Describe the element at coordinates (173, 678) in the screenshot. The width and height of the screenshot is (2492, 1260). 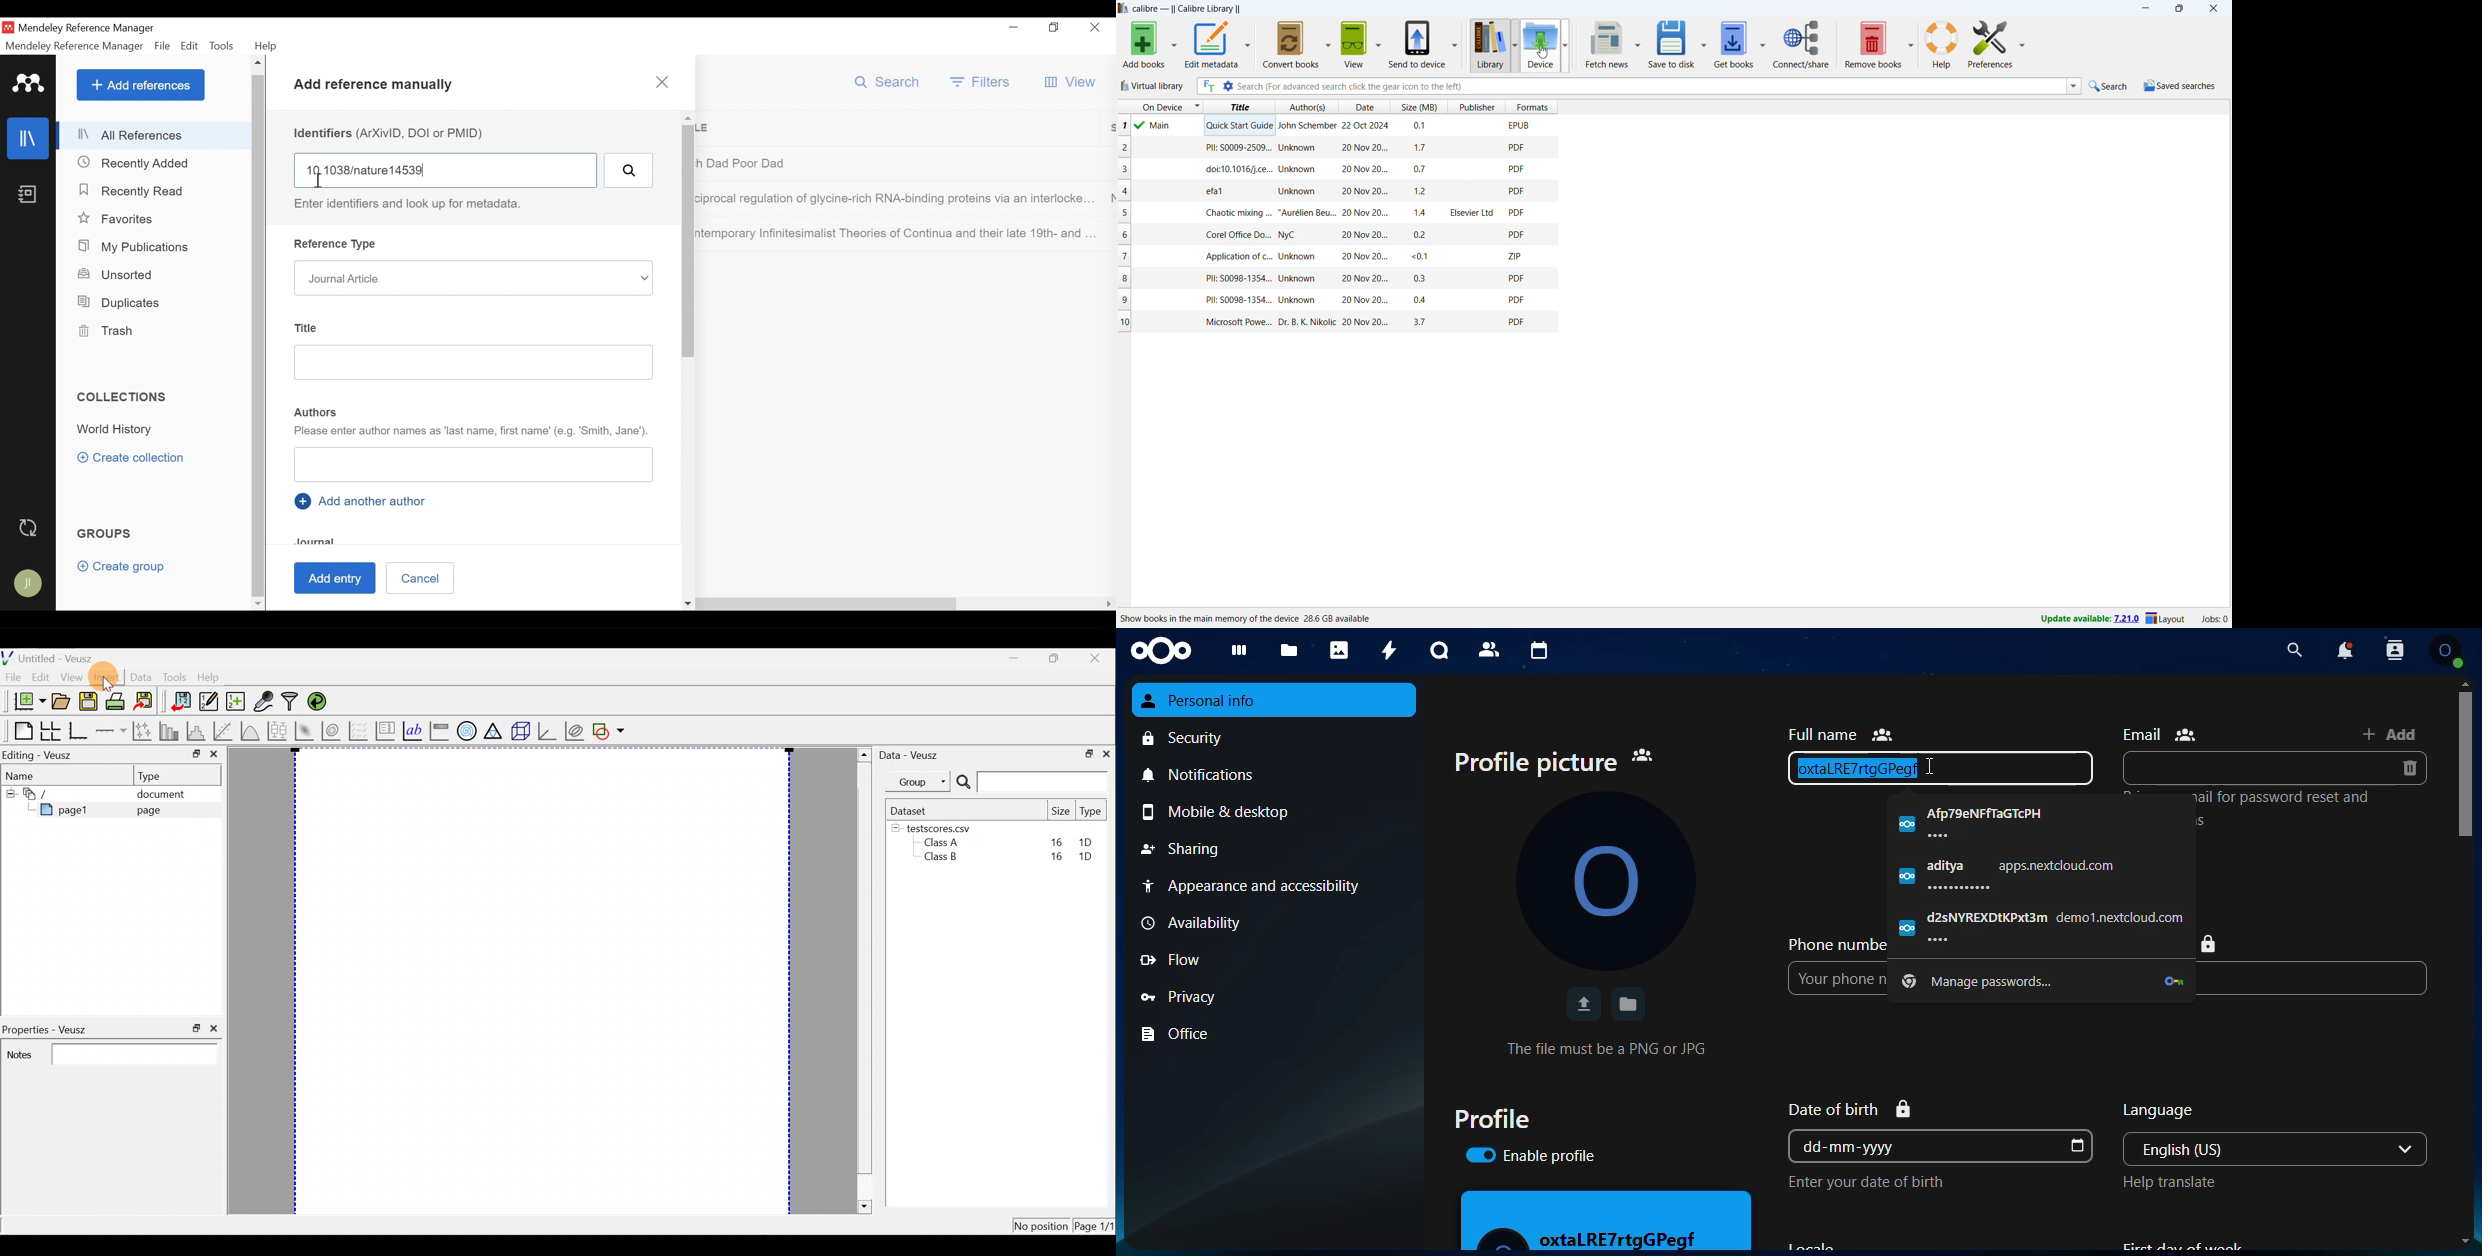
I see `Tools` at that location.